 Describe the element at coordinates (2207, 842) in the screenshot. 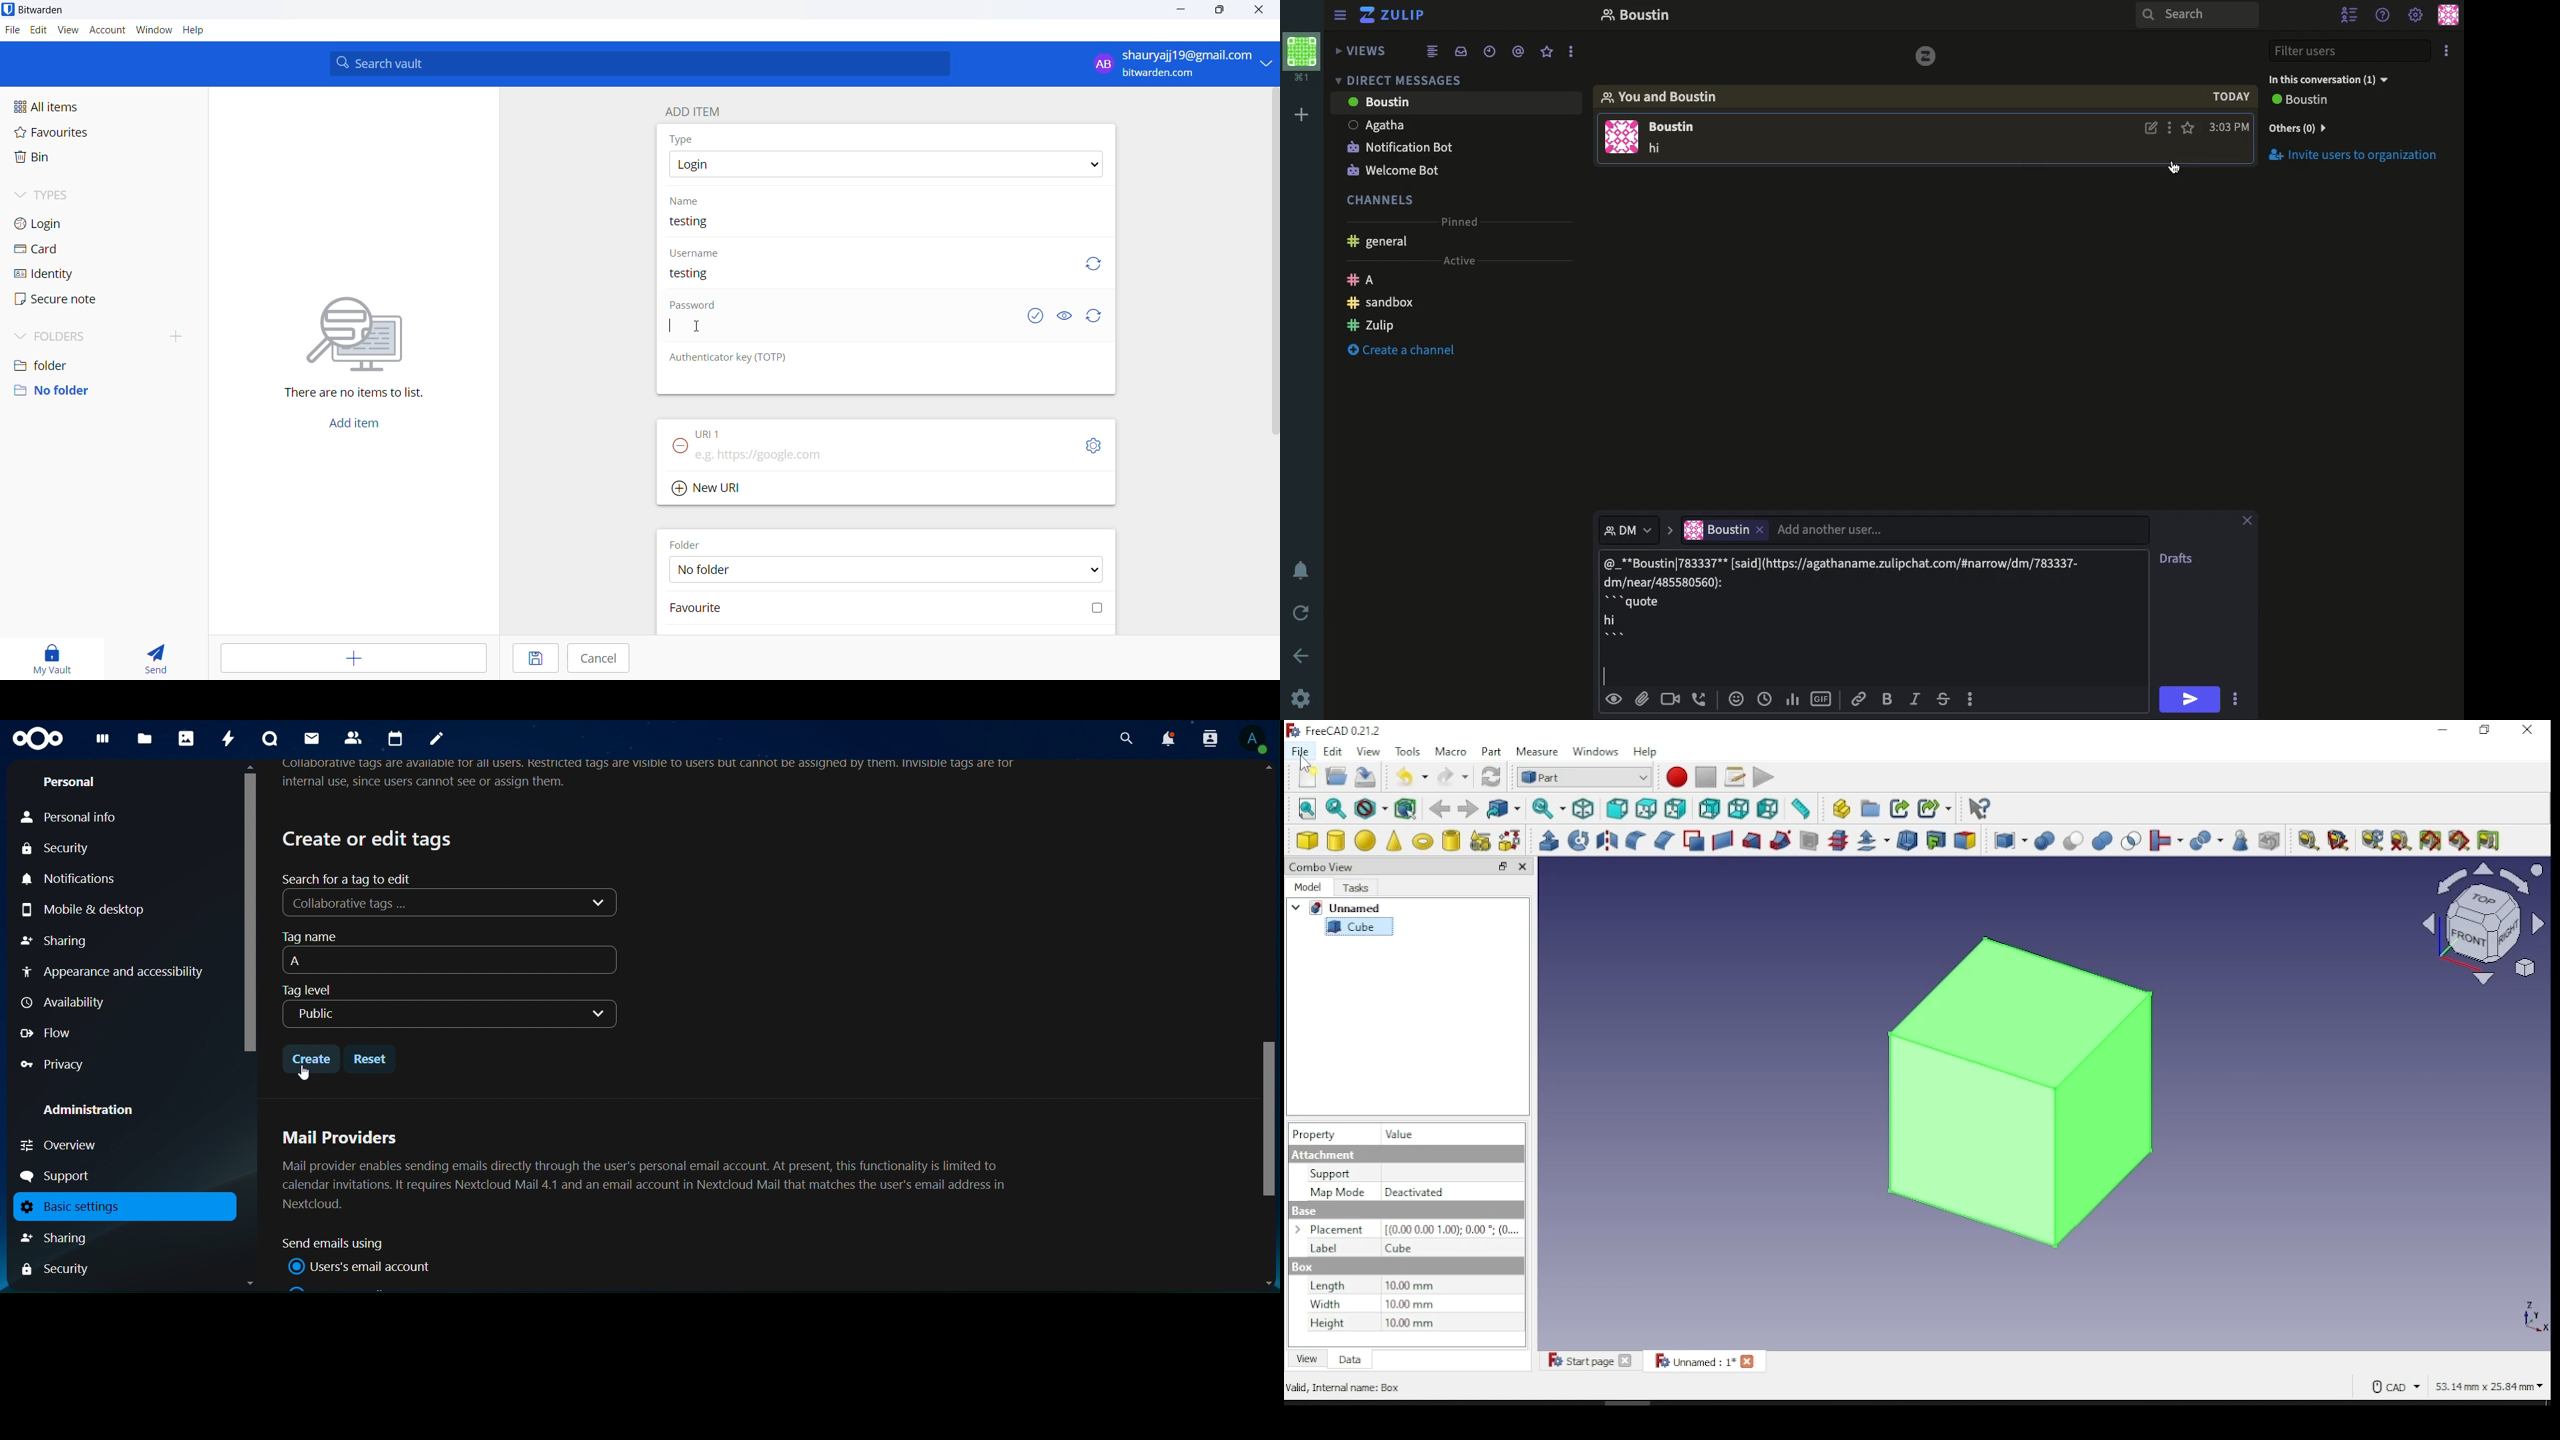

I see `split objects` at that location.